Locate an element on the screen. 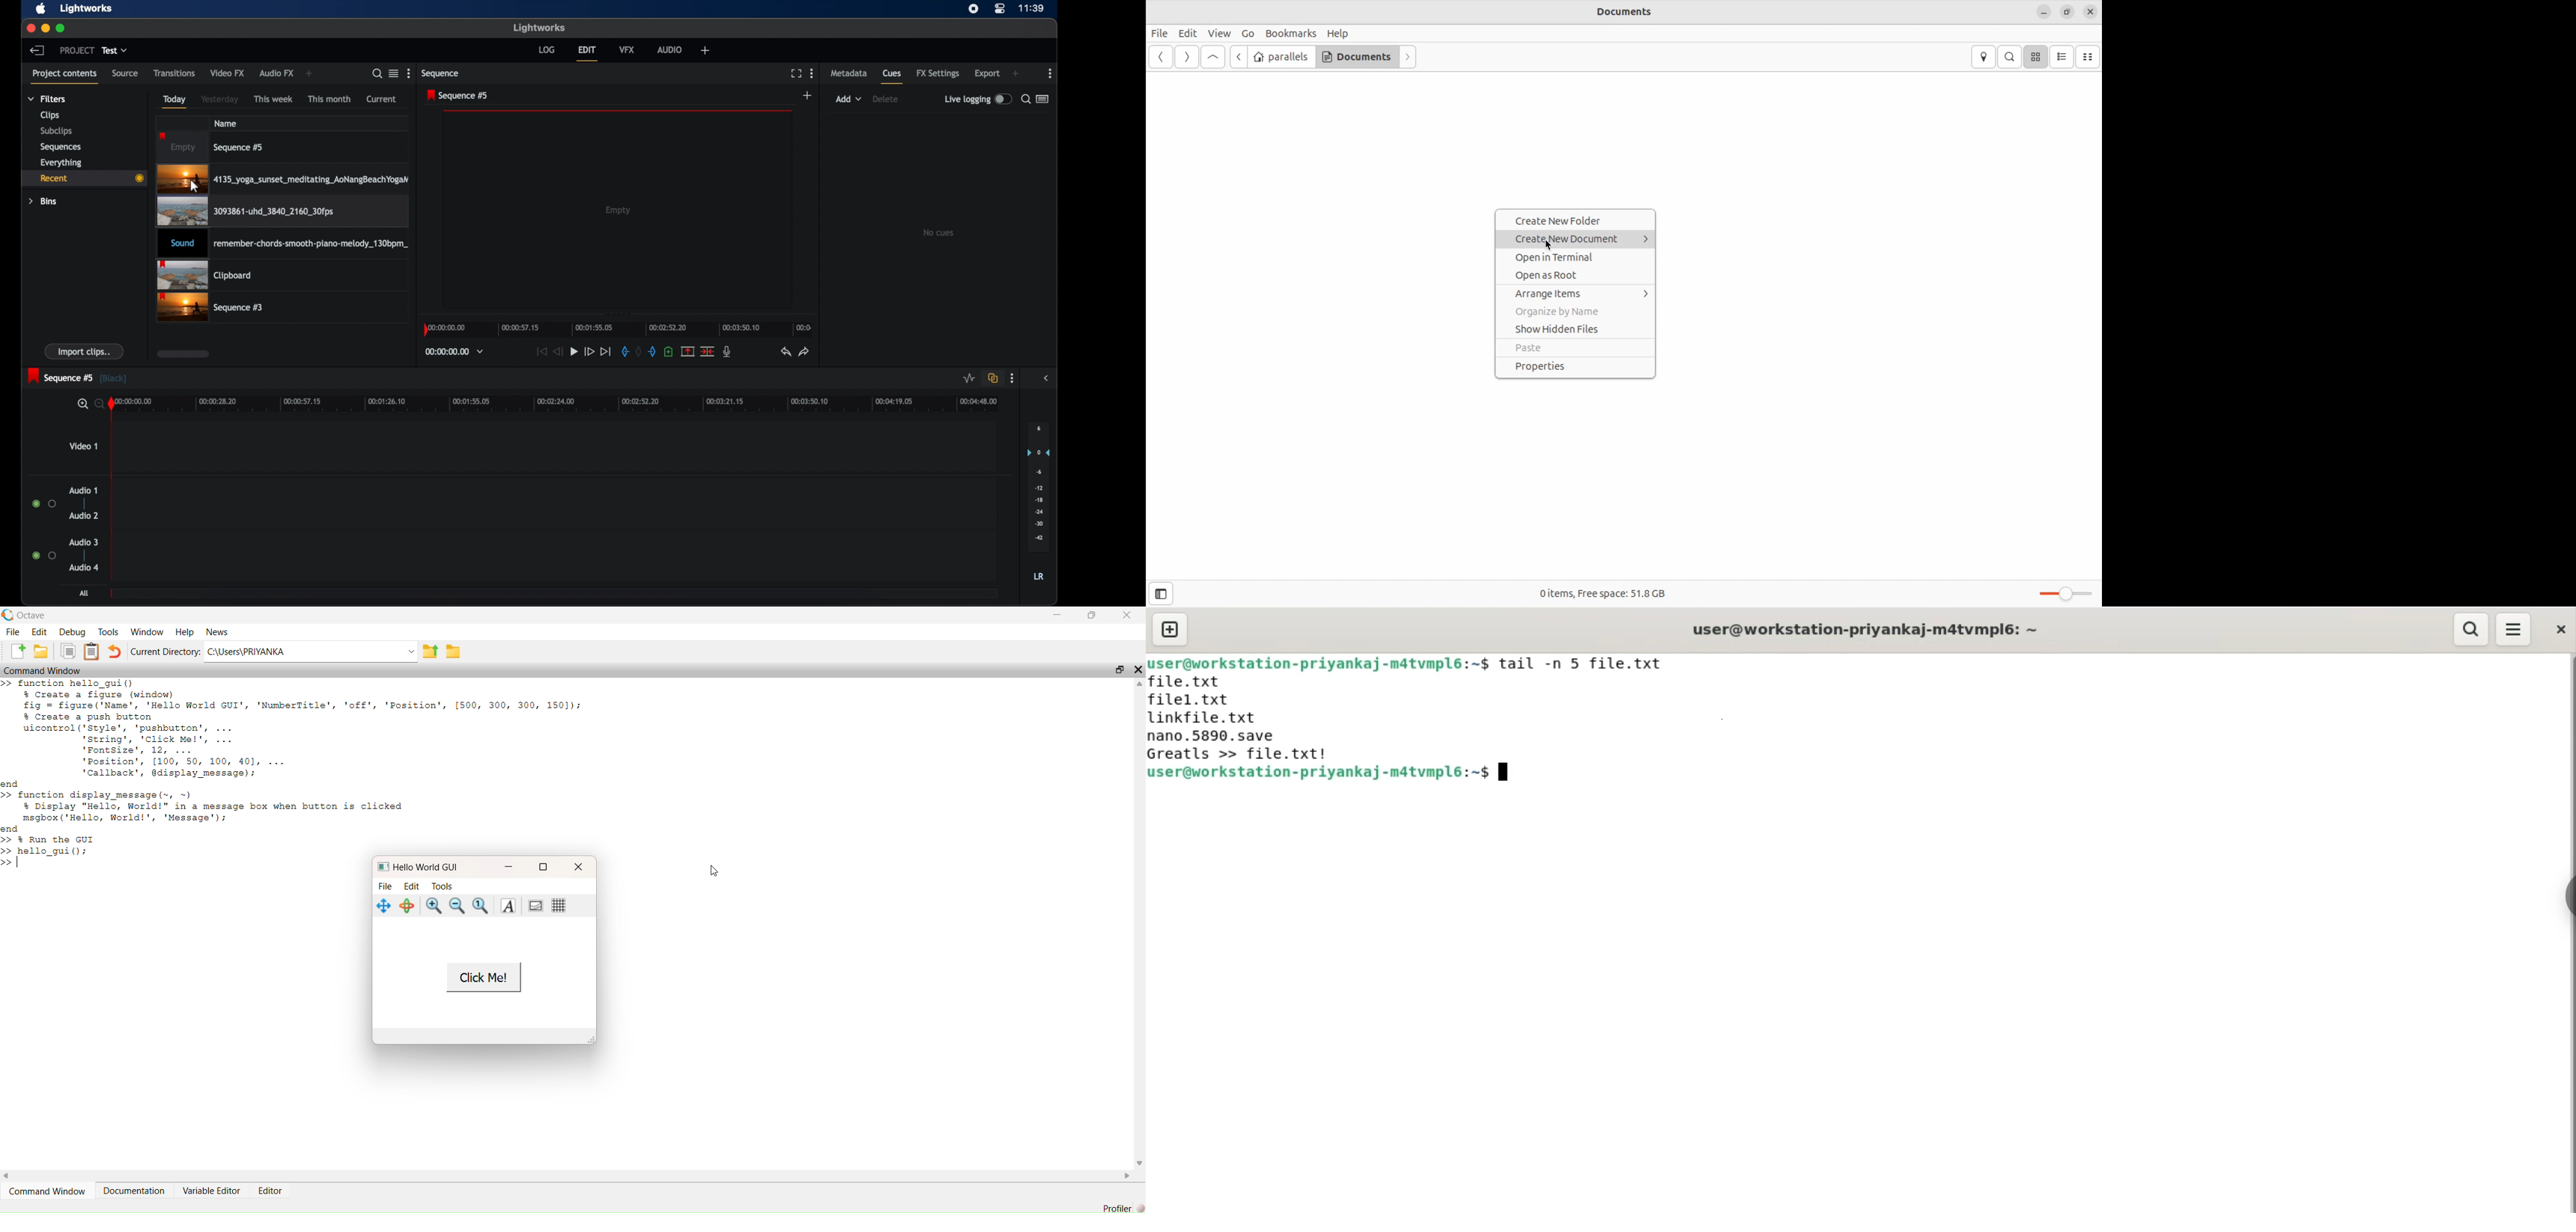 The height and width of the screenshot is (1232, 2576). subclips is located at coordinates (57, 130).